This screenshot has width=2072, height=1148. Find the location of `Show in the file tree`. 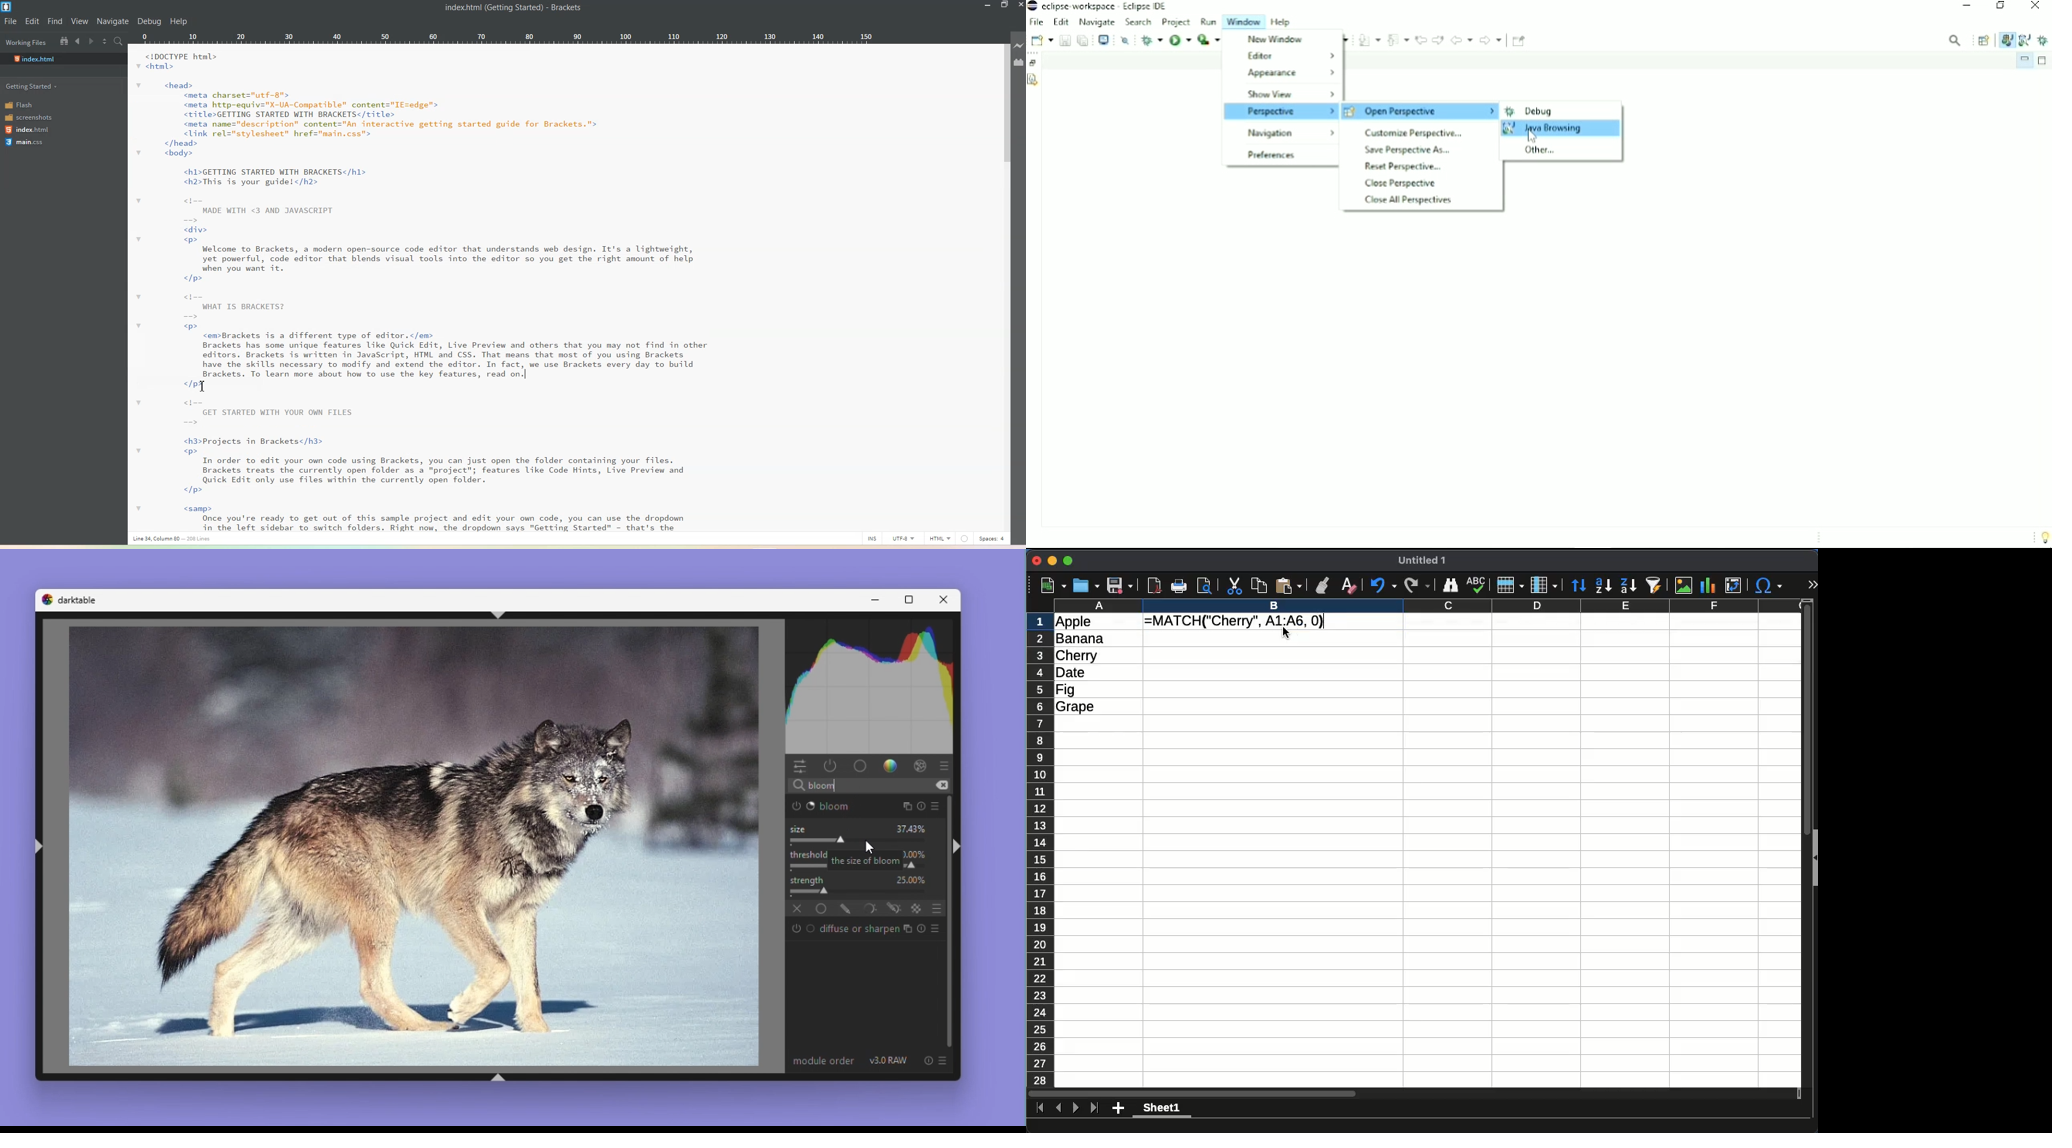

Show in the file tree is located at coordinates (64, 41).